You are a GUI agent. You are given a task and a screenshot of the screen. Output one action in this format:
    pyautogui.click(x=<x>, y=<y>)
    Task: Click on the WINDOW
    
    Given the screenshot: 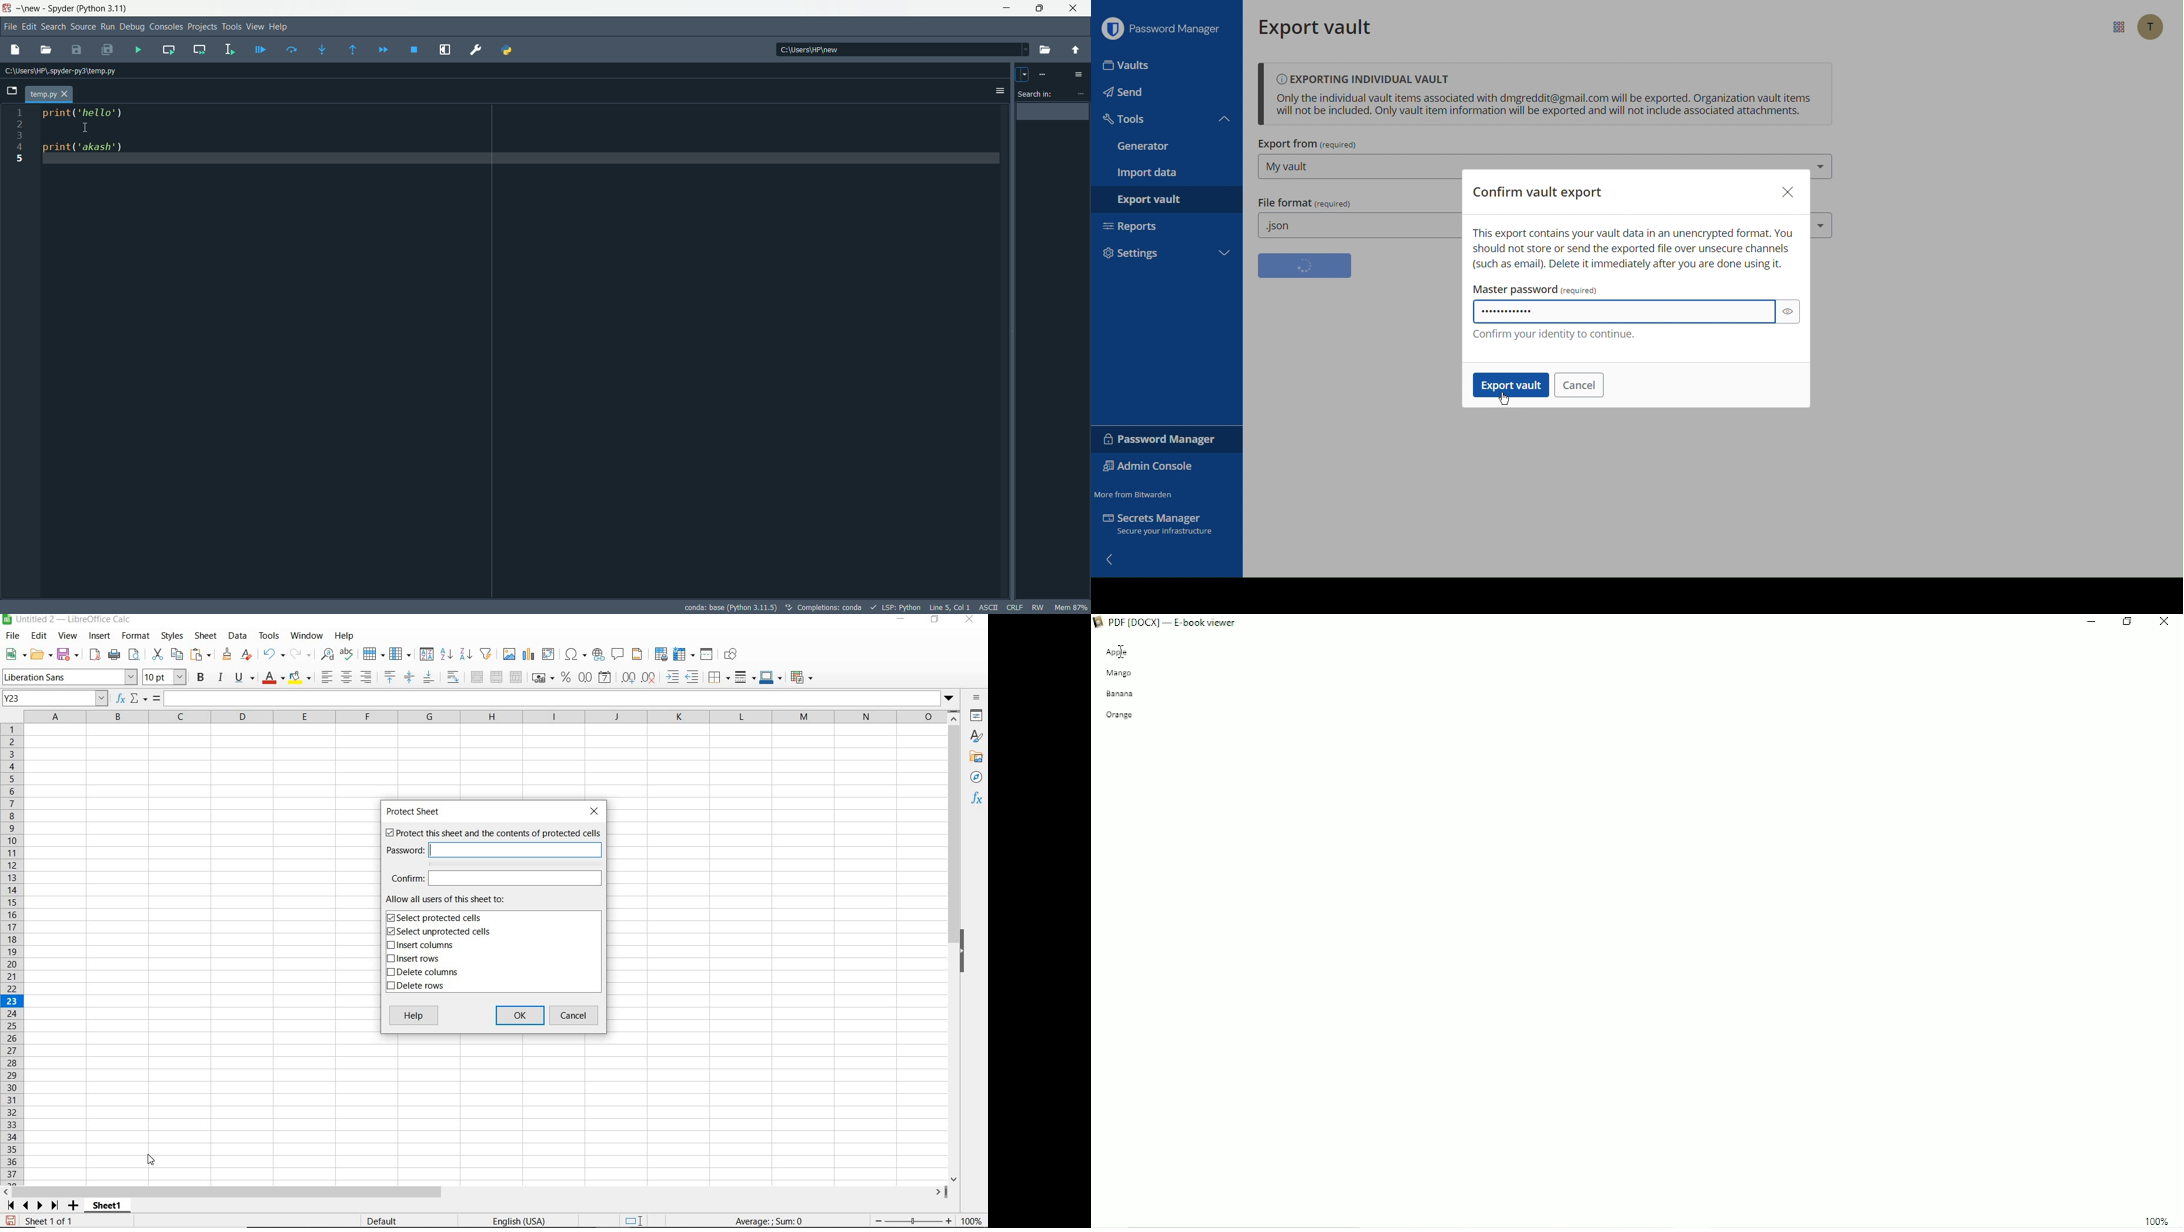 What is the action you would take?
    pyautogui.click(x=306, y=636)
    